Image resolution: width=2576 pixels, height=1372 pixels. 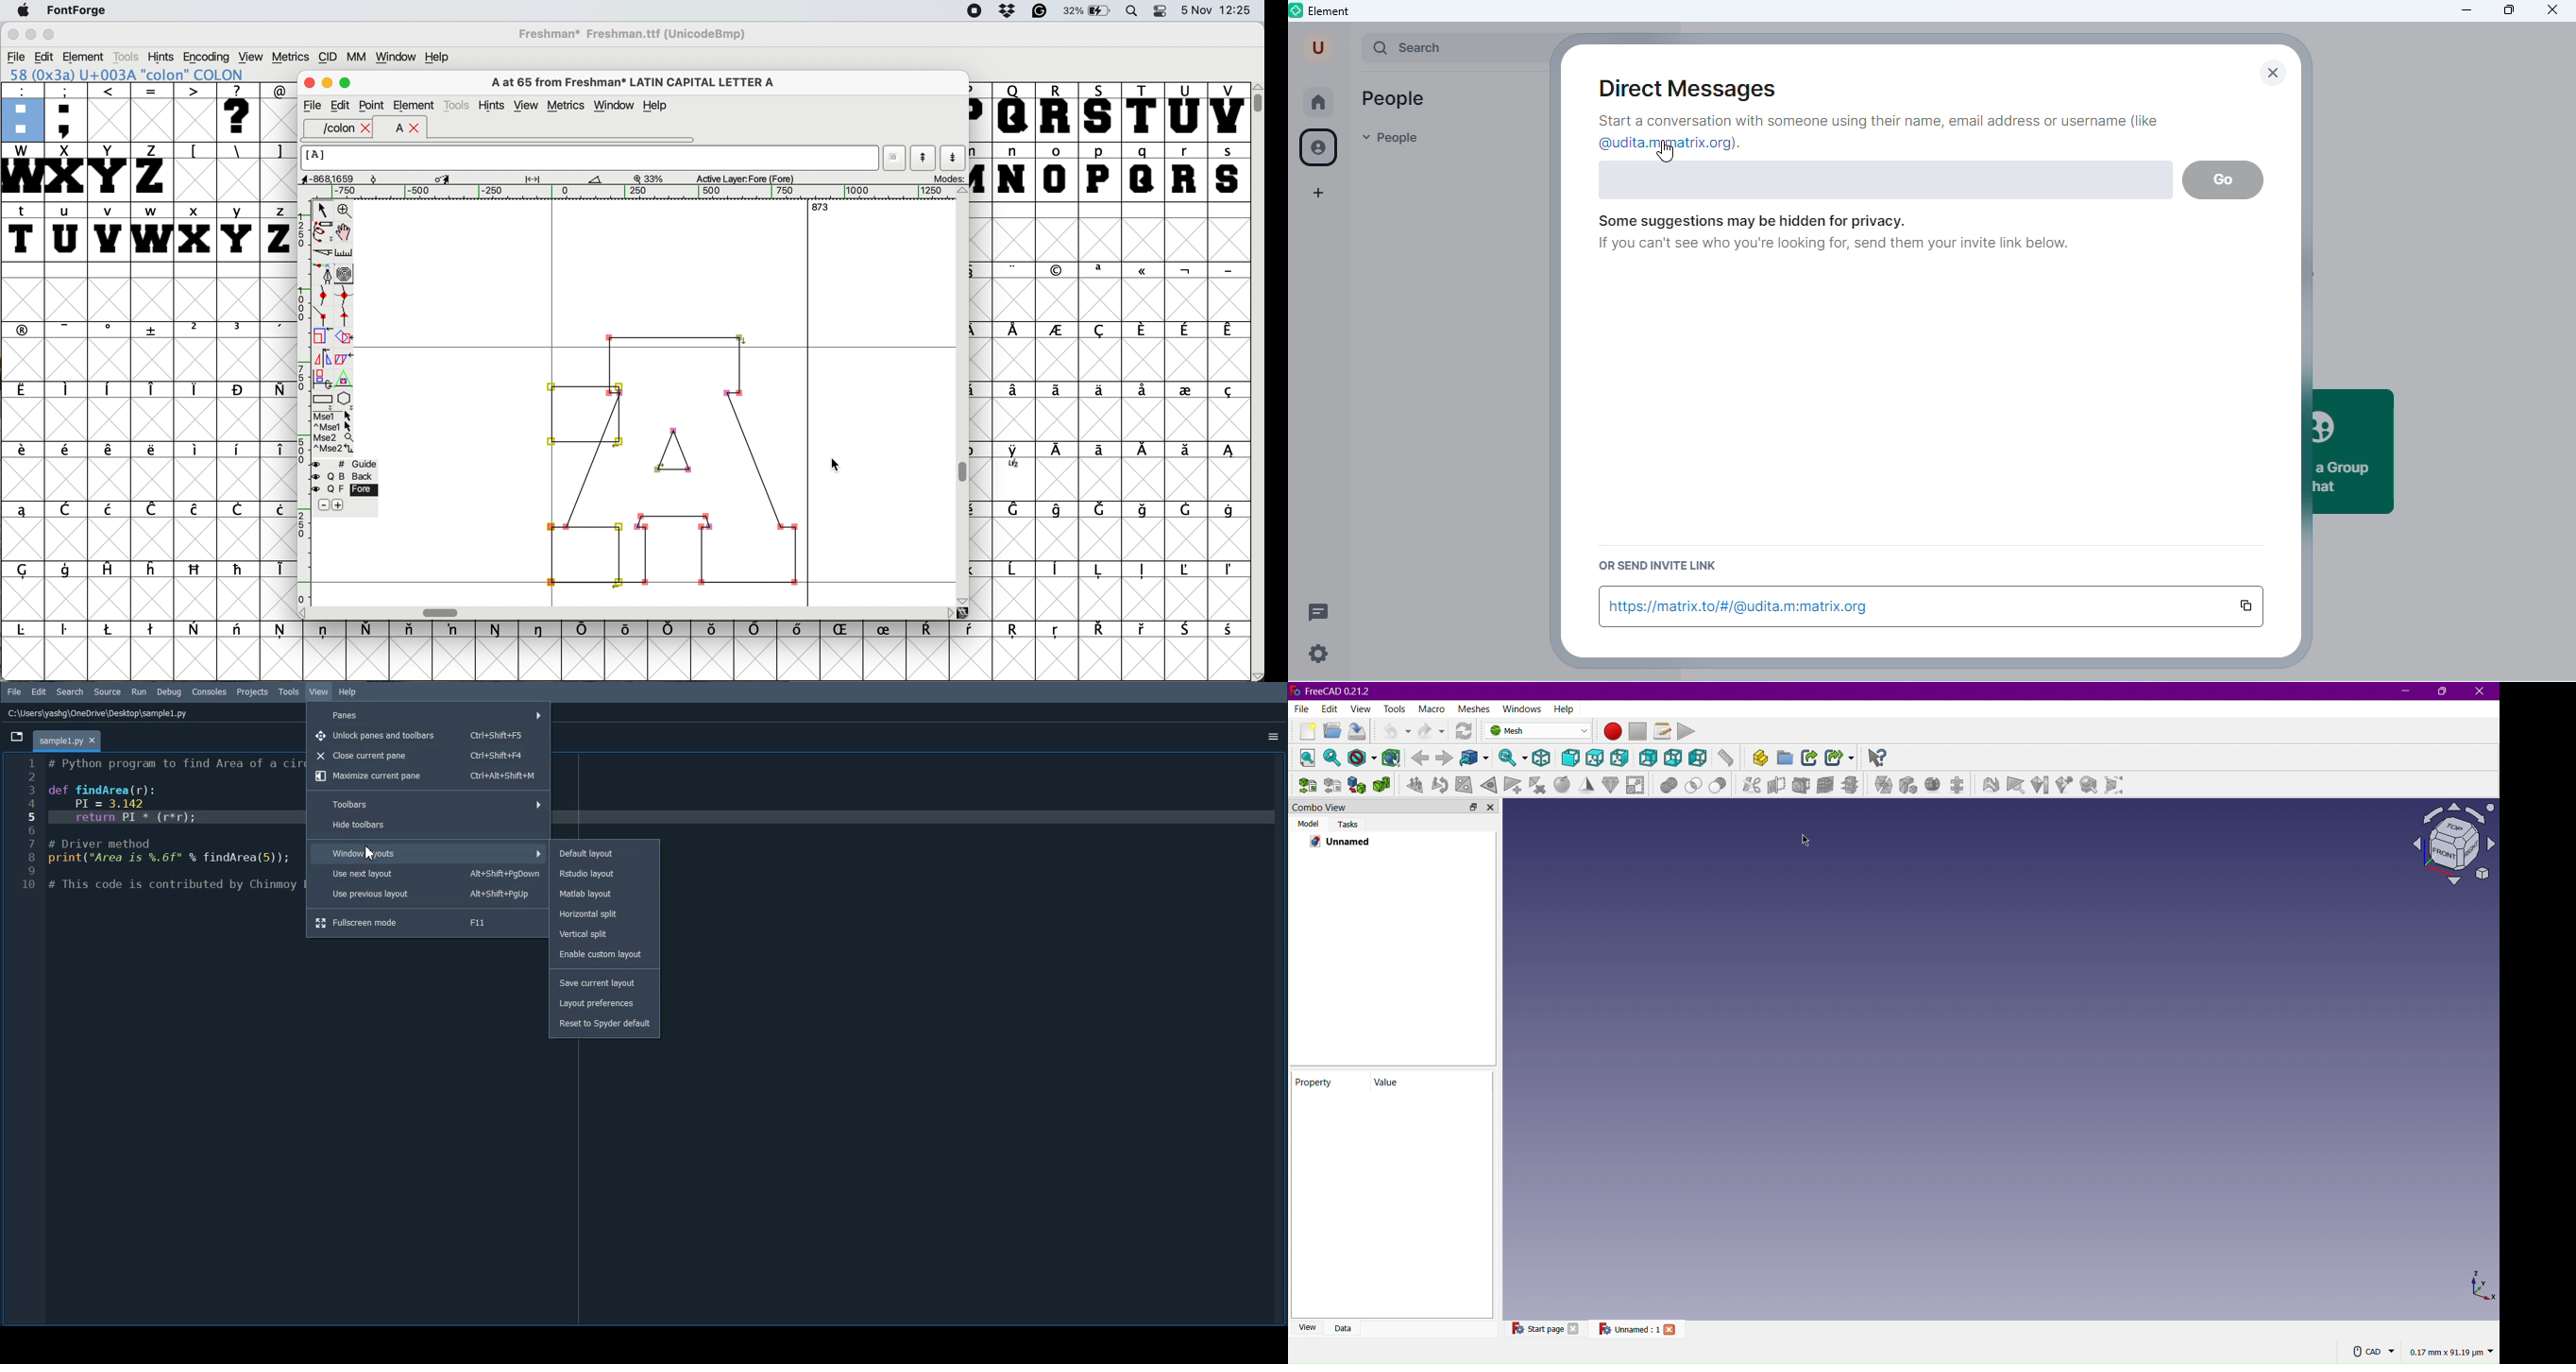 I want to click on Go to linked object, so click(x=1478, y=760).